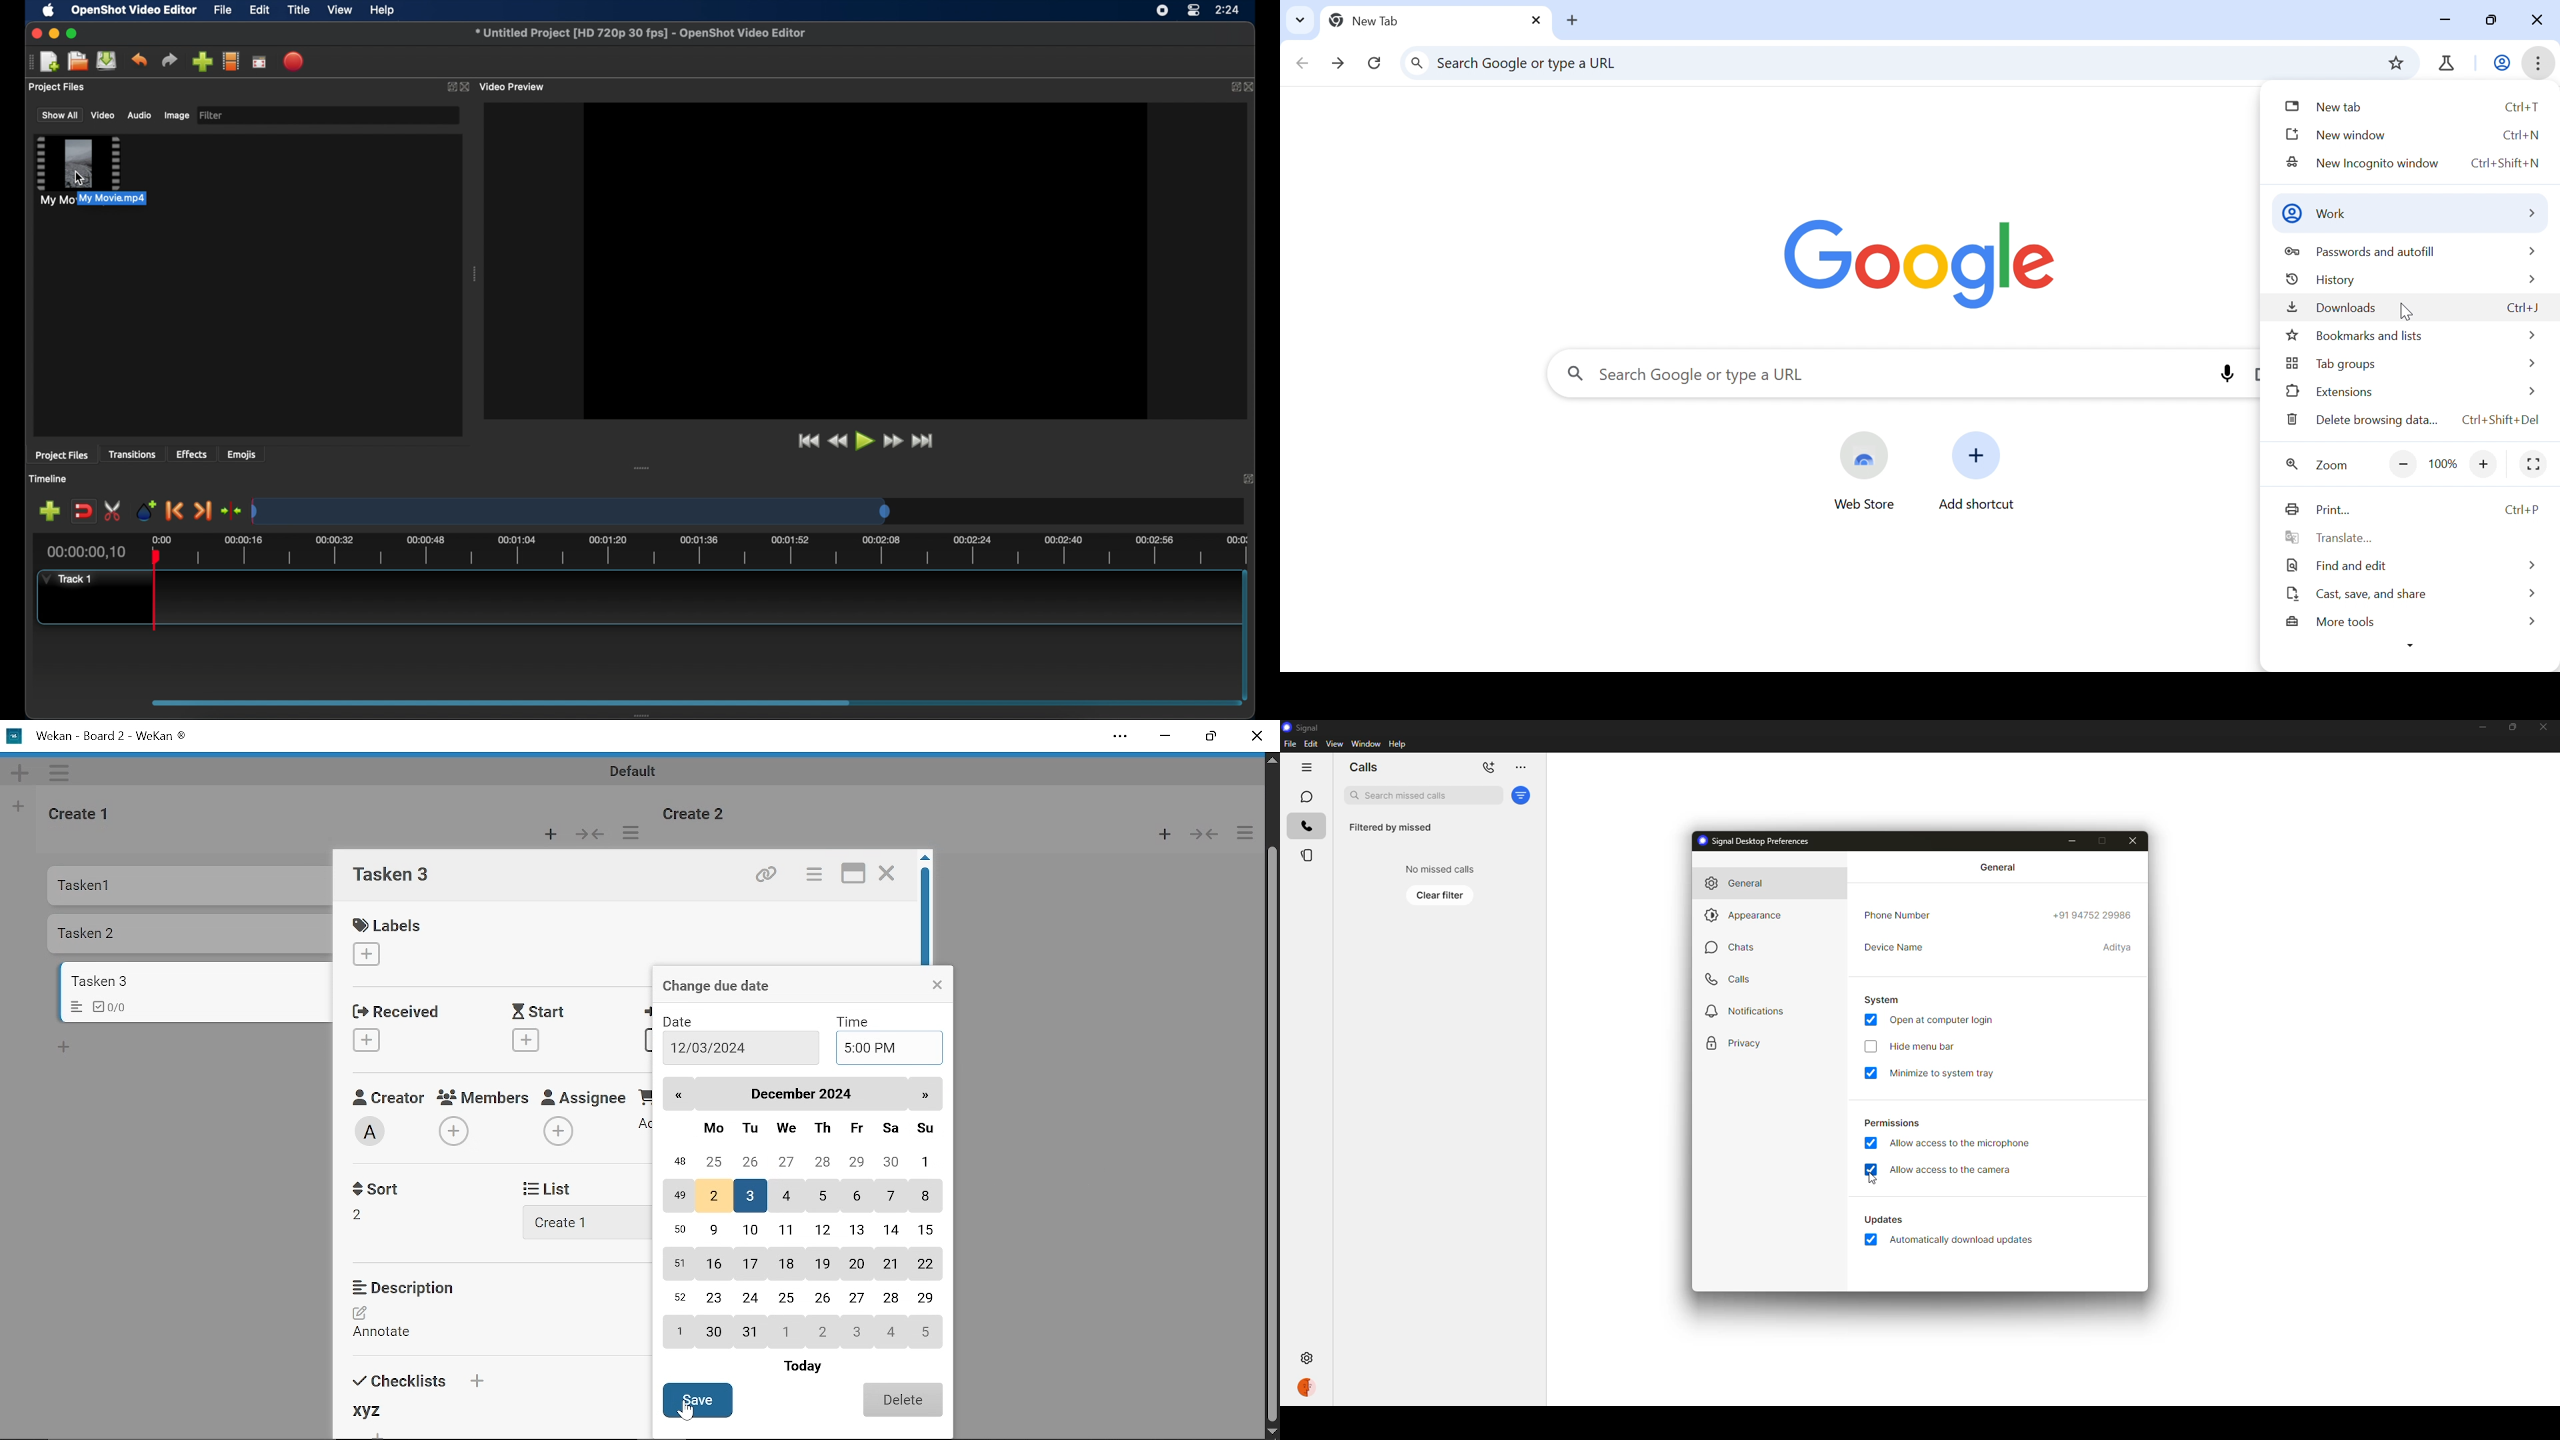 The image size is (2576, 1456). I want to click on Arrow, so click(2529, 565).